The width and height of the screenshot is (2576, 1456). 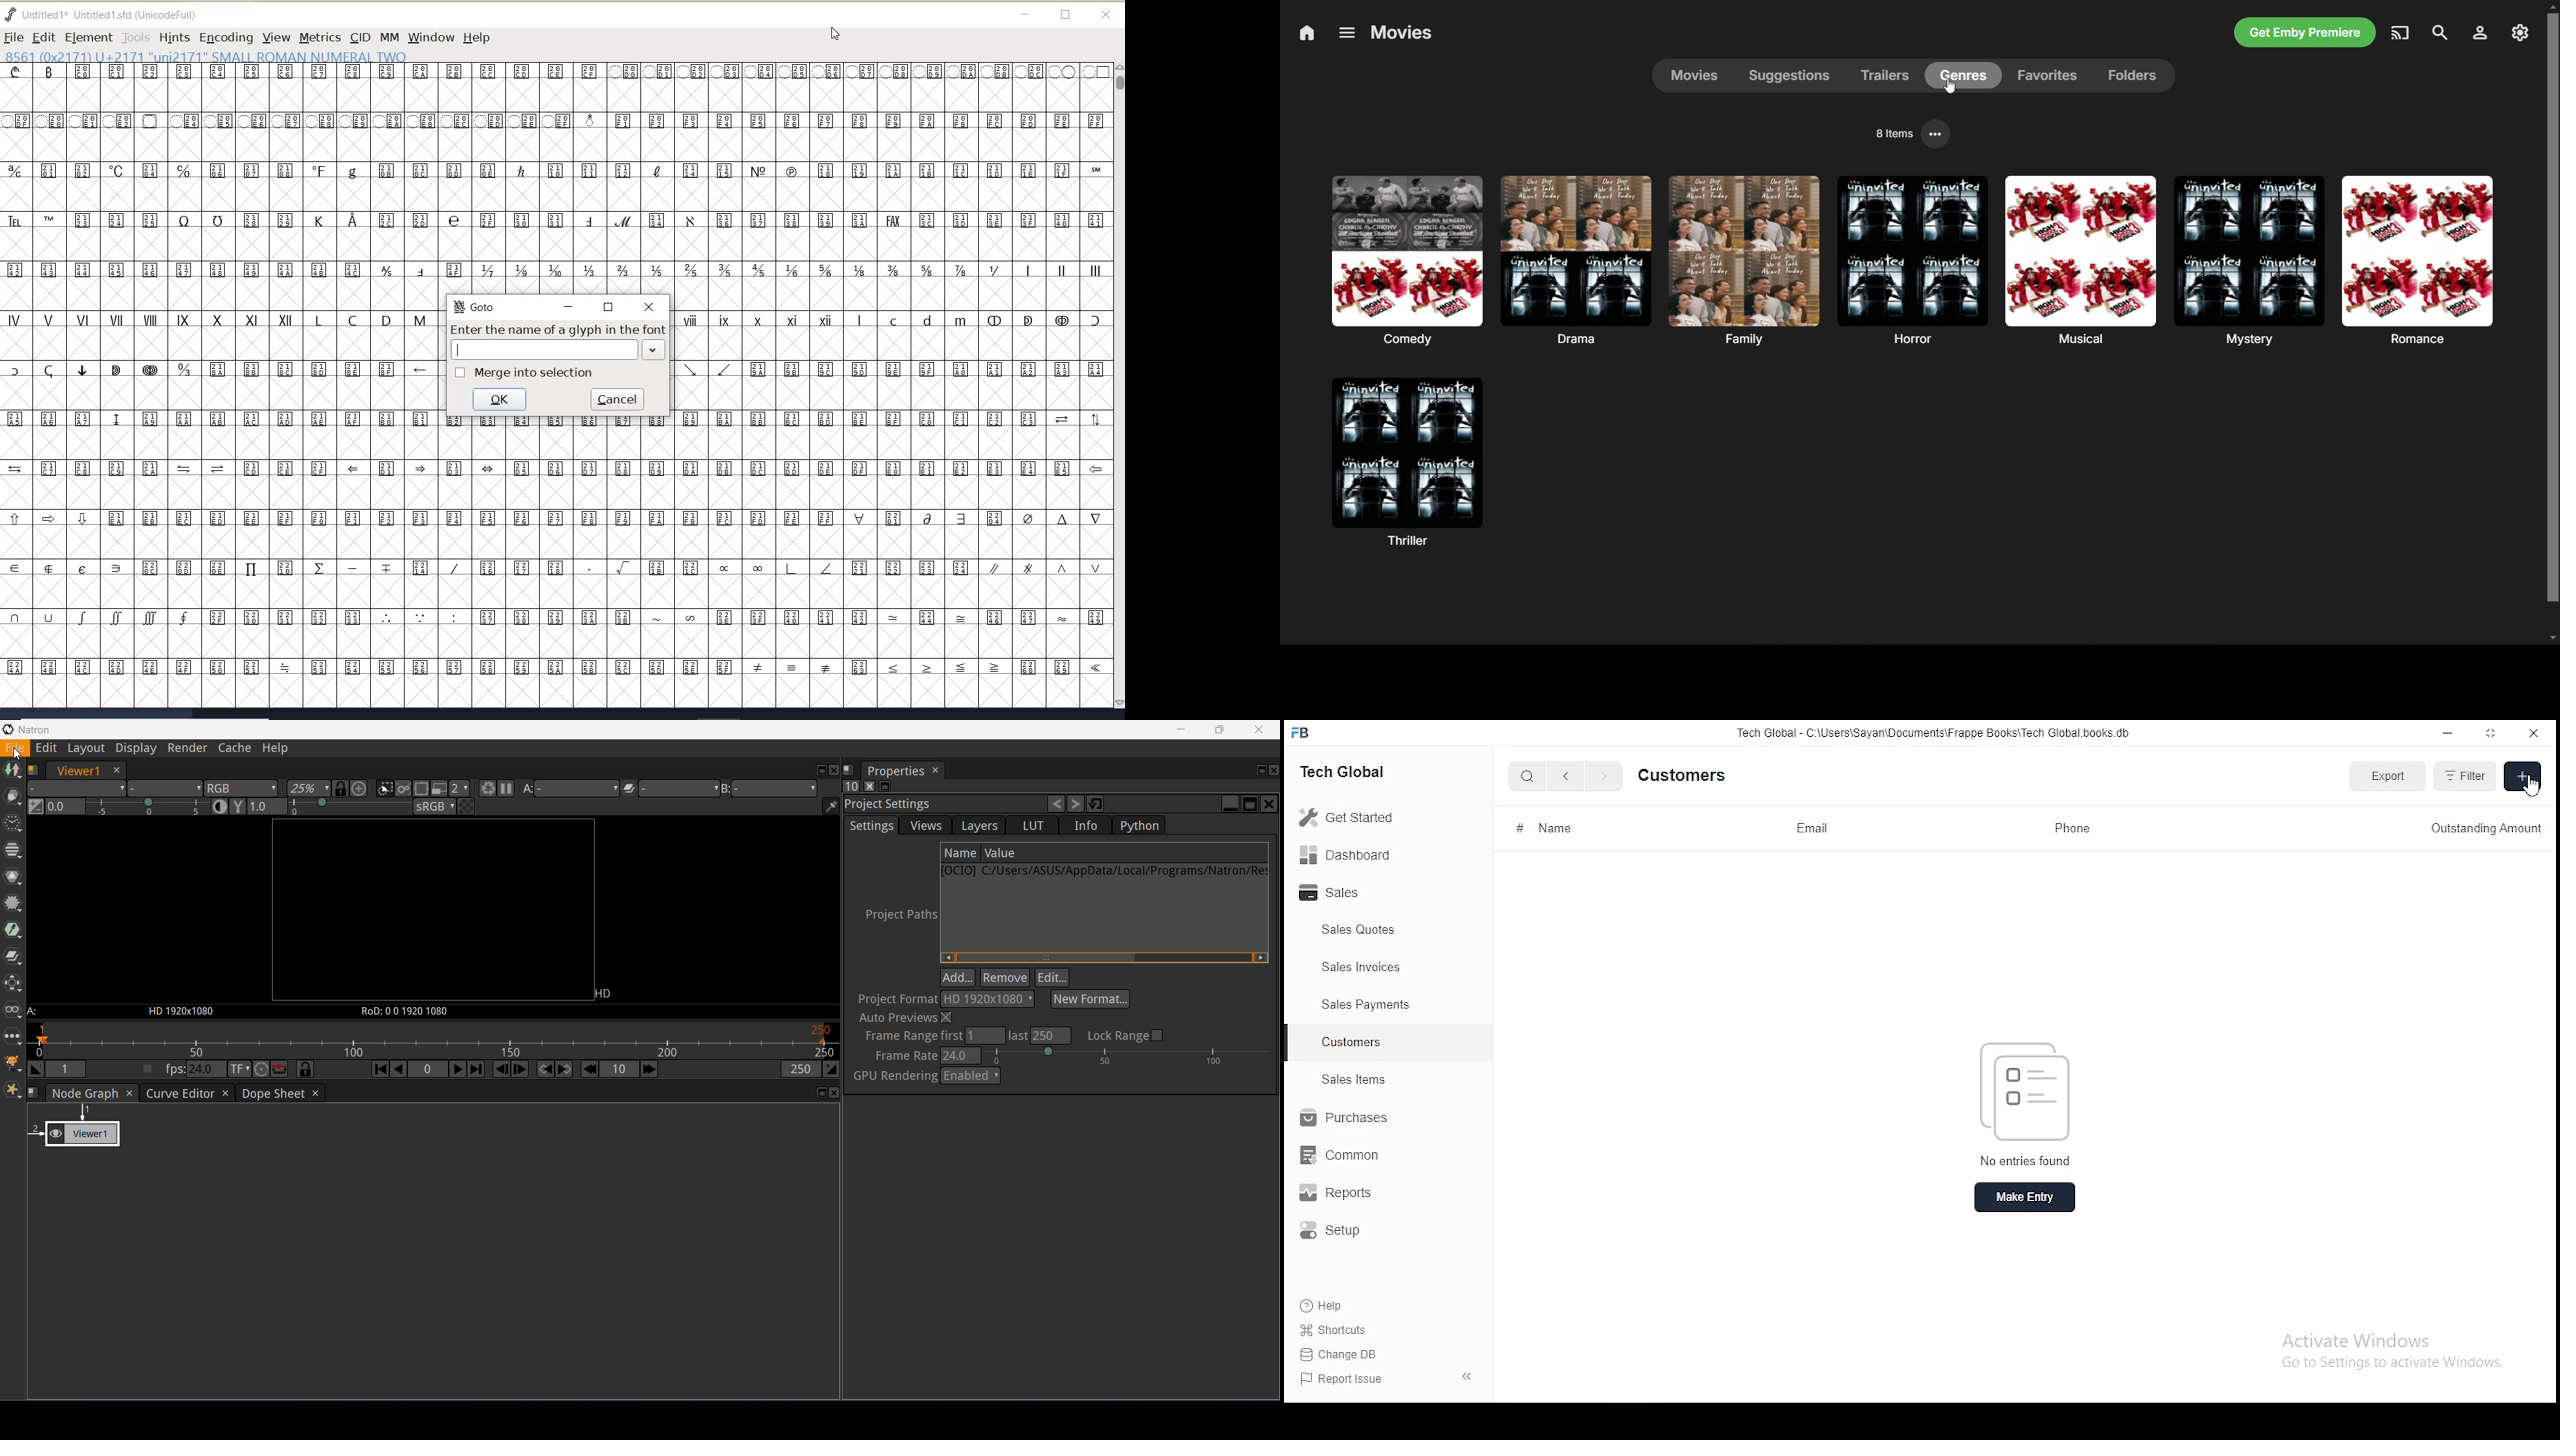 What do you see at coordinates (830, 807) in the screenshot?
I see `` at bounding box center [830, 807].